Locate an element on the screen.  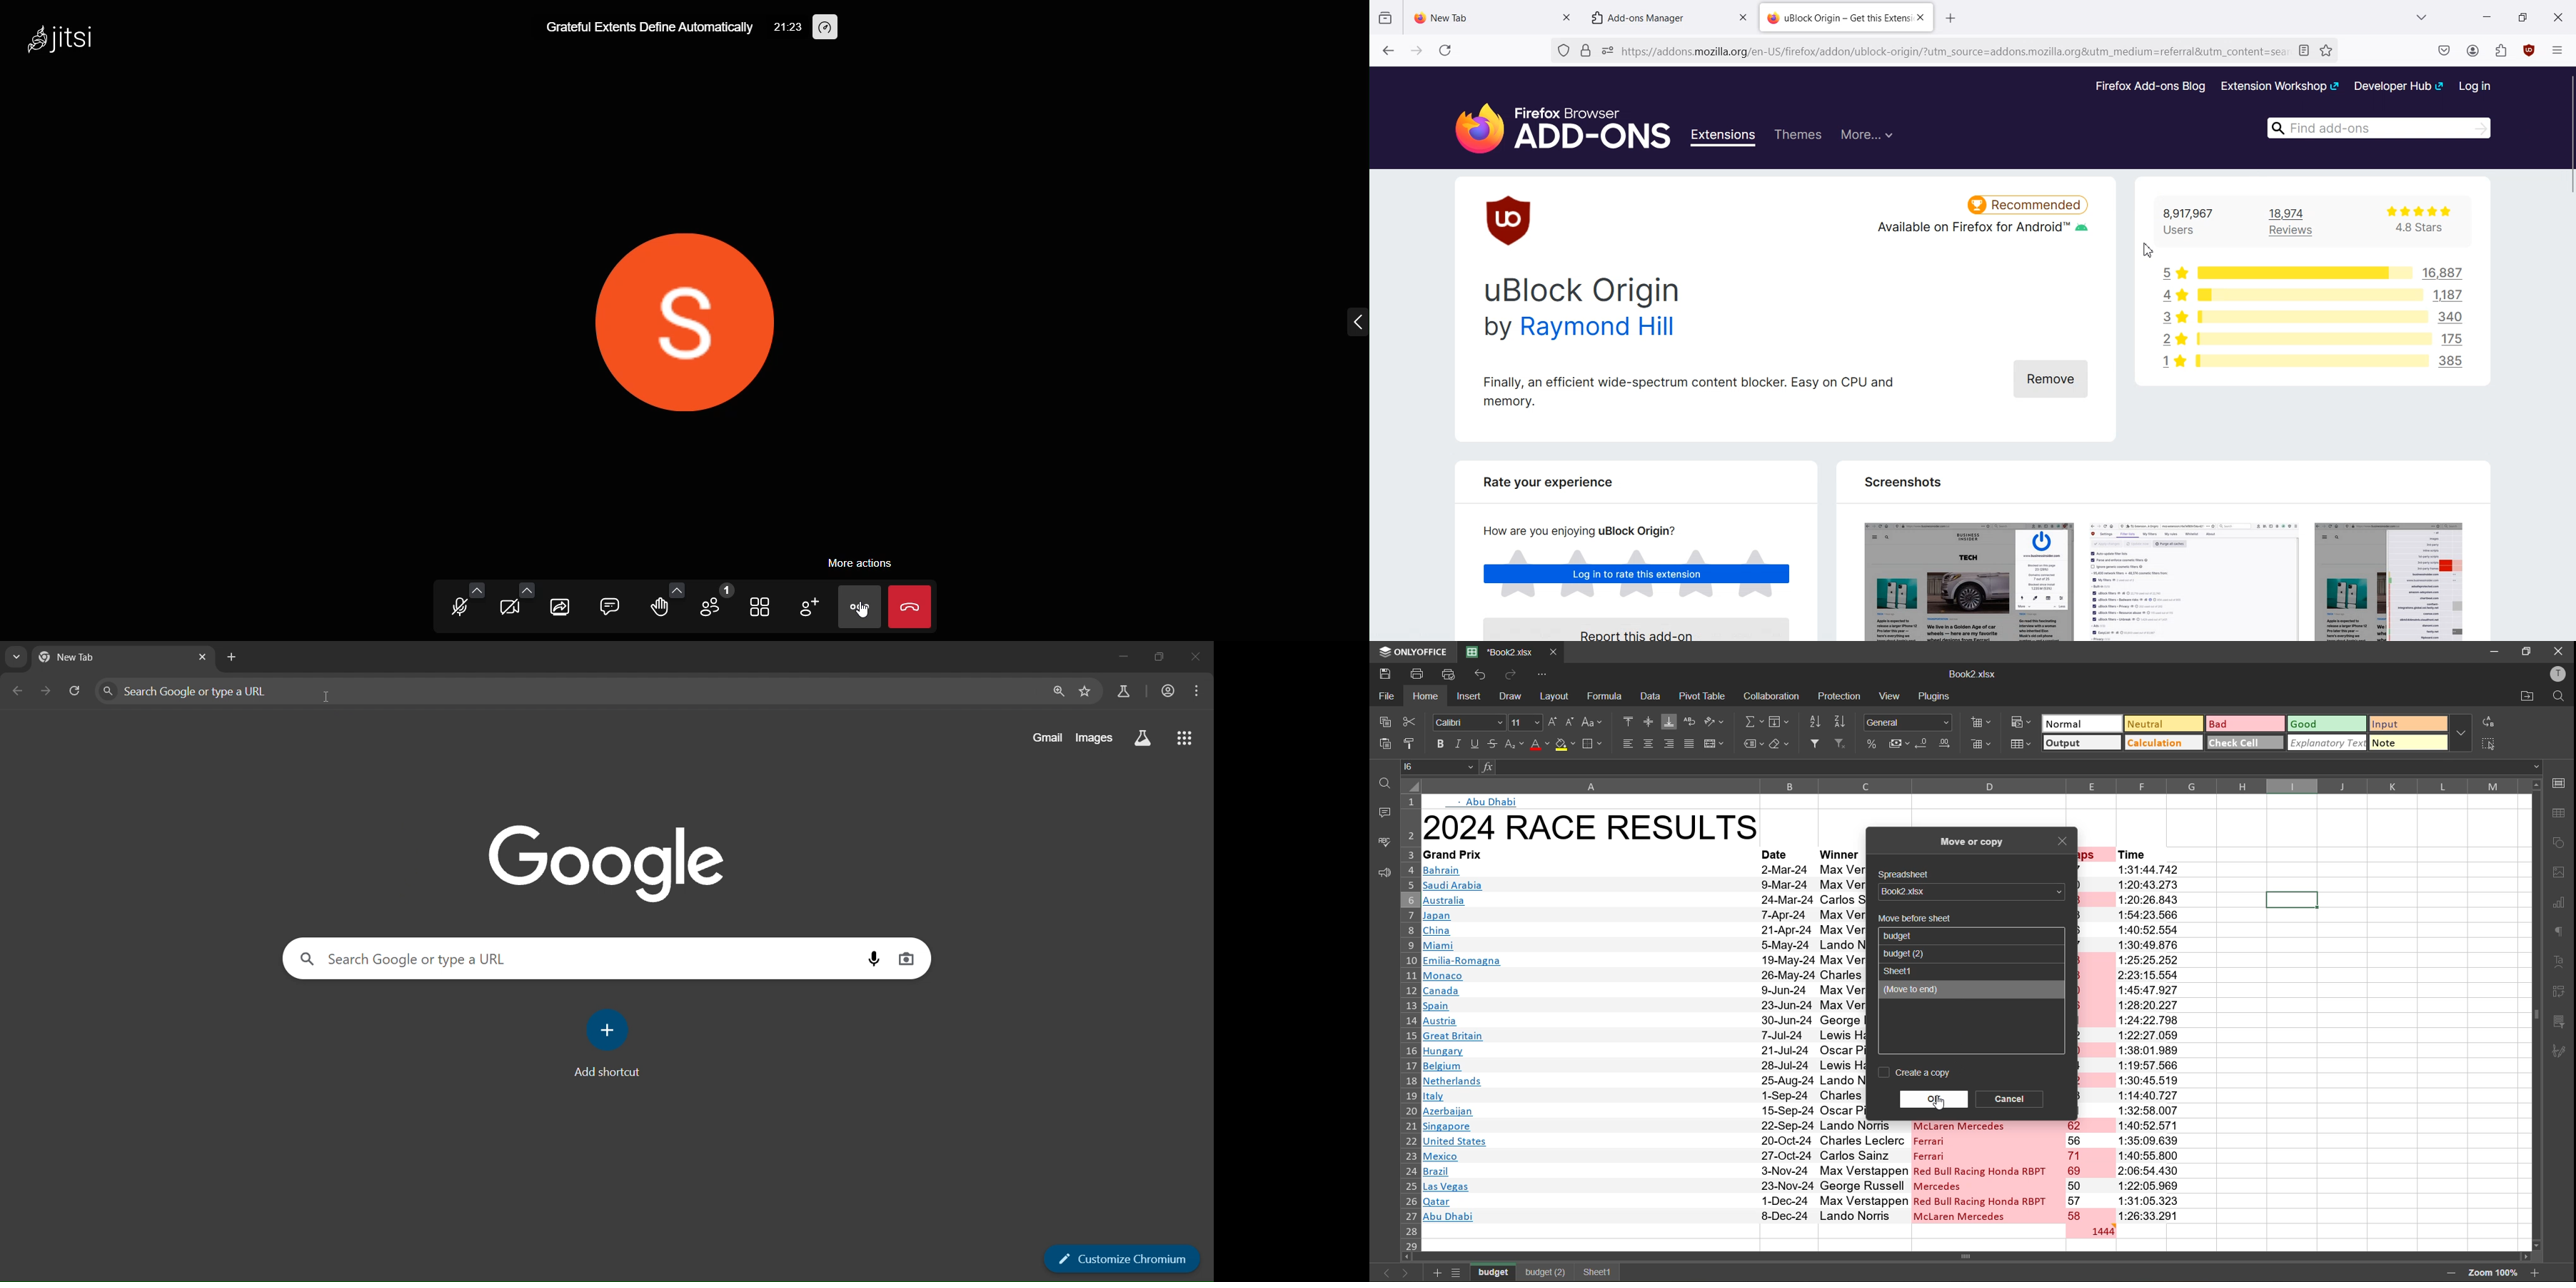
clear filter is located at coordinates (1845, 745).